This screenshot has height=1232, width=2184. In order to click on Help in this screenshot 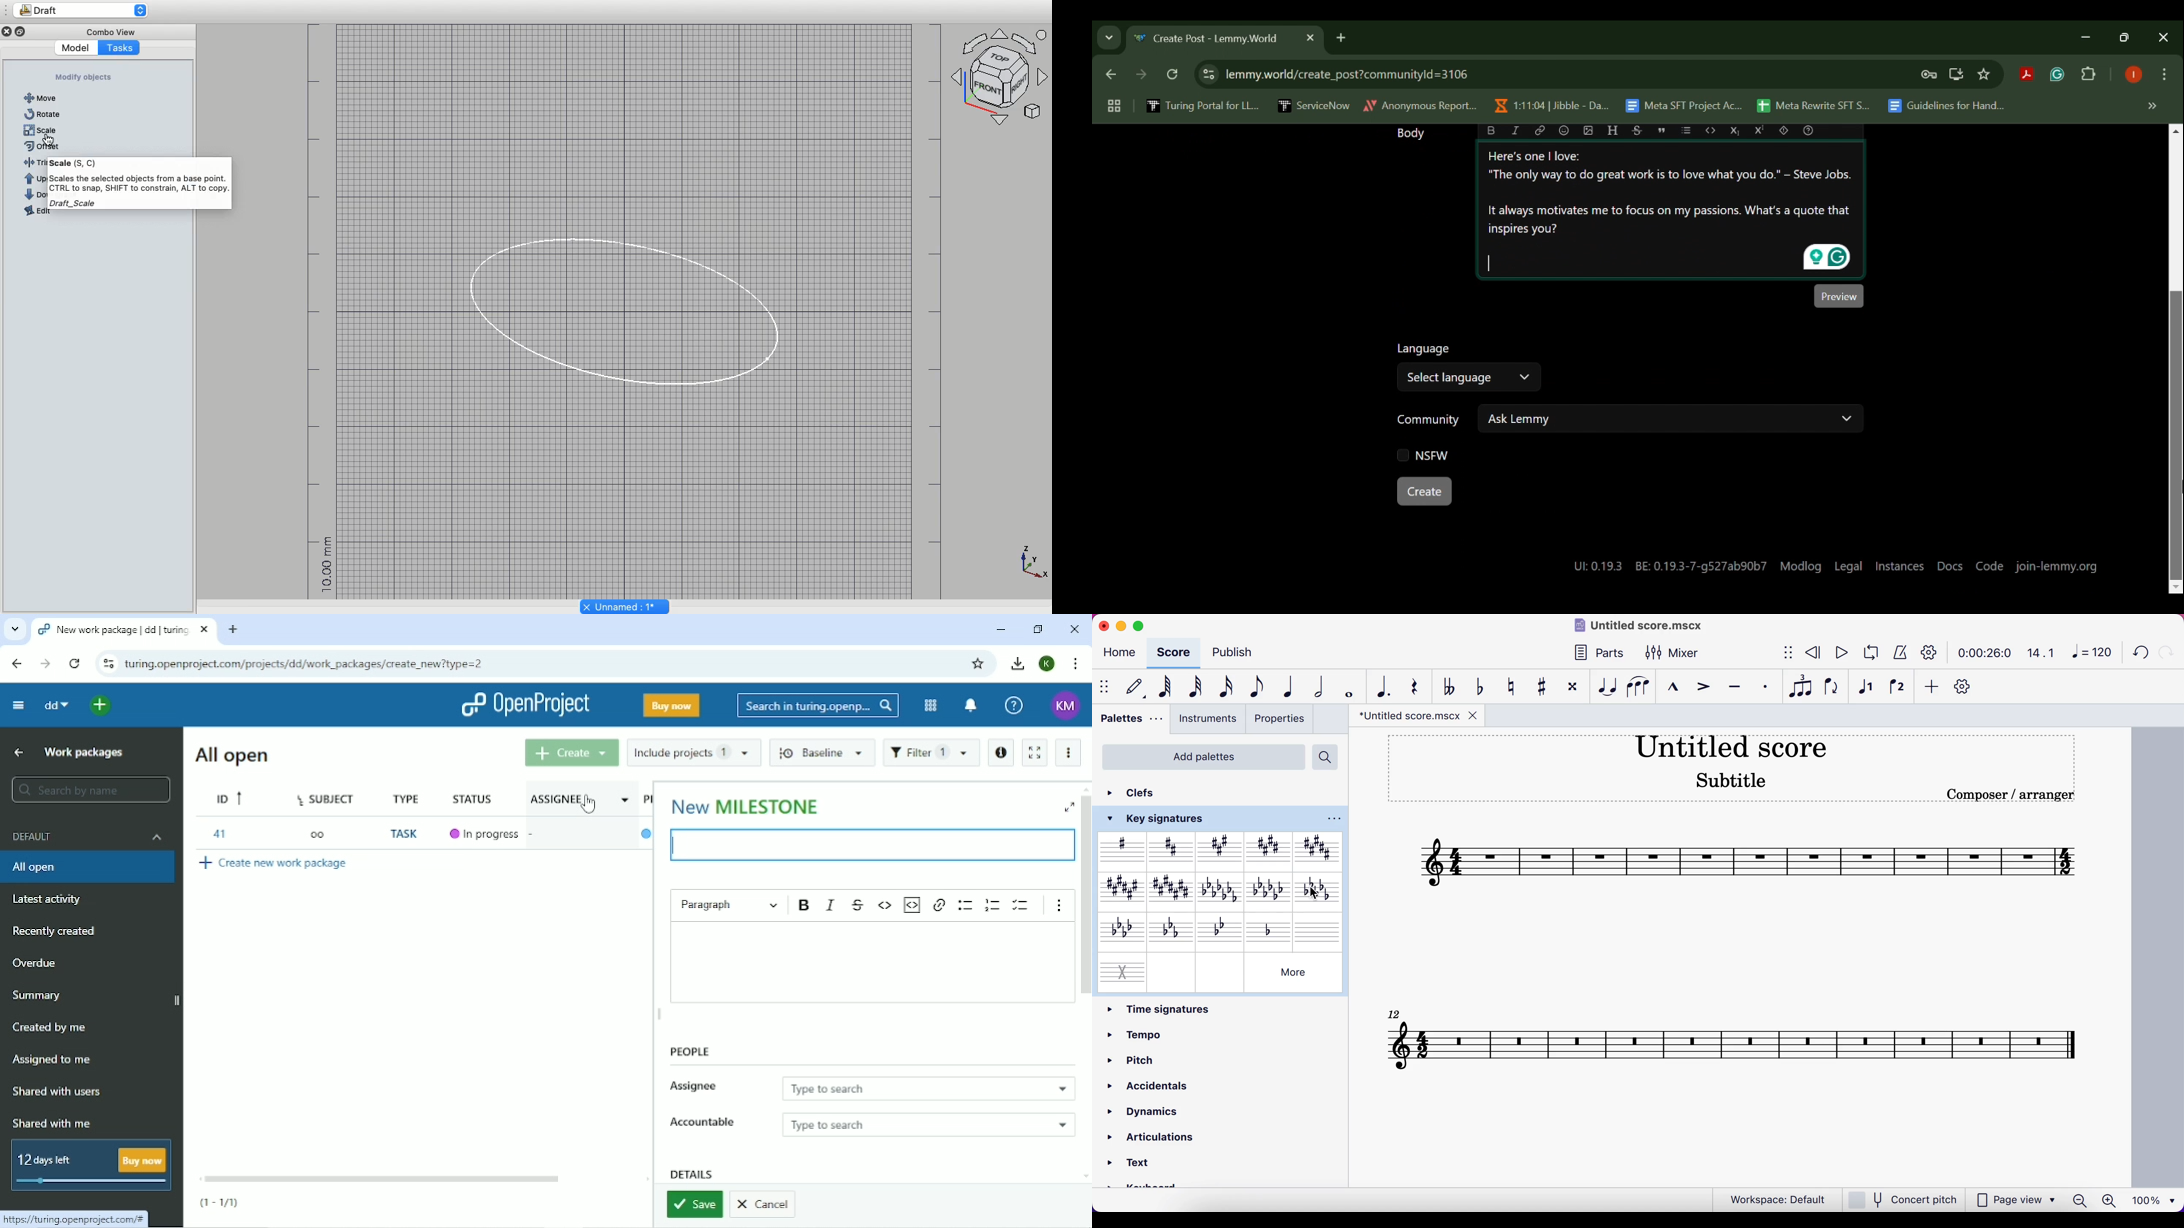, I will do `click(1014, 706)`.